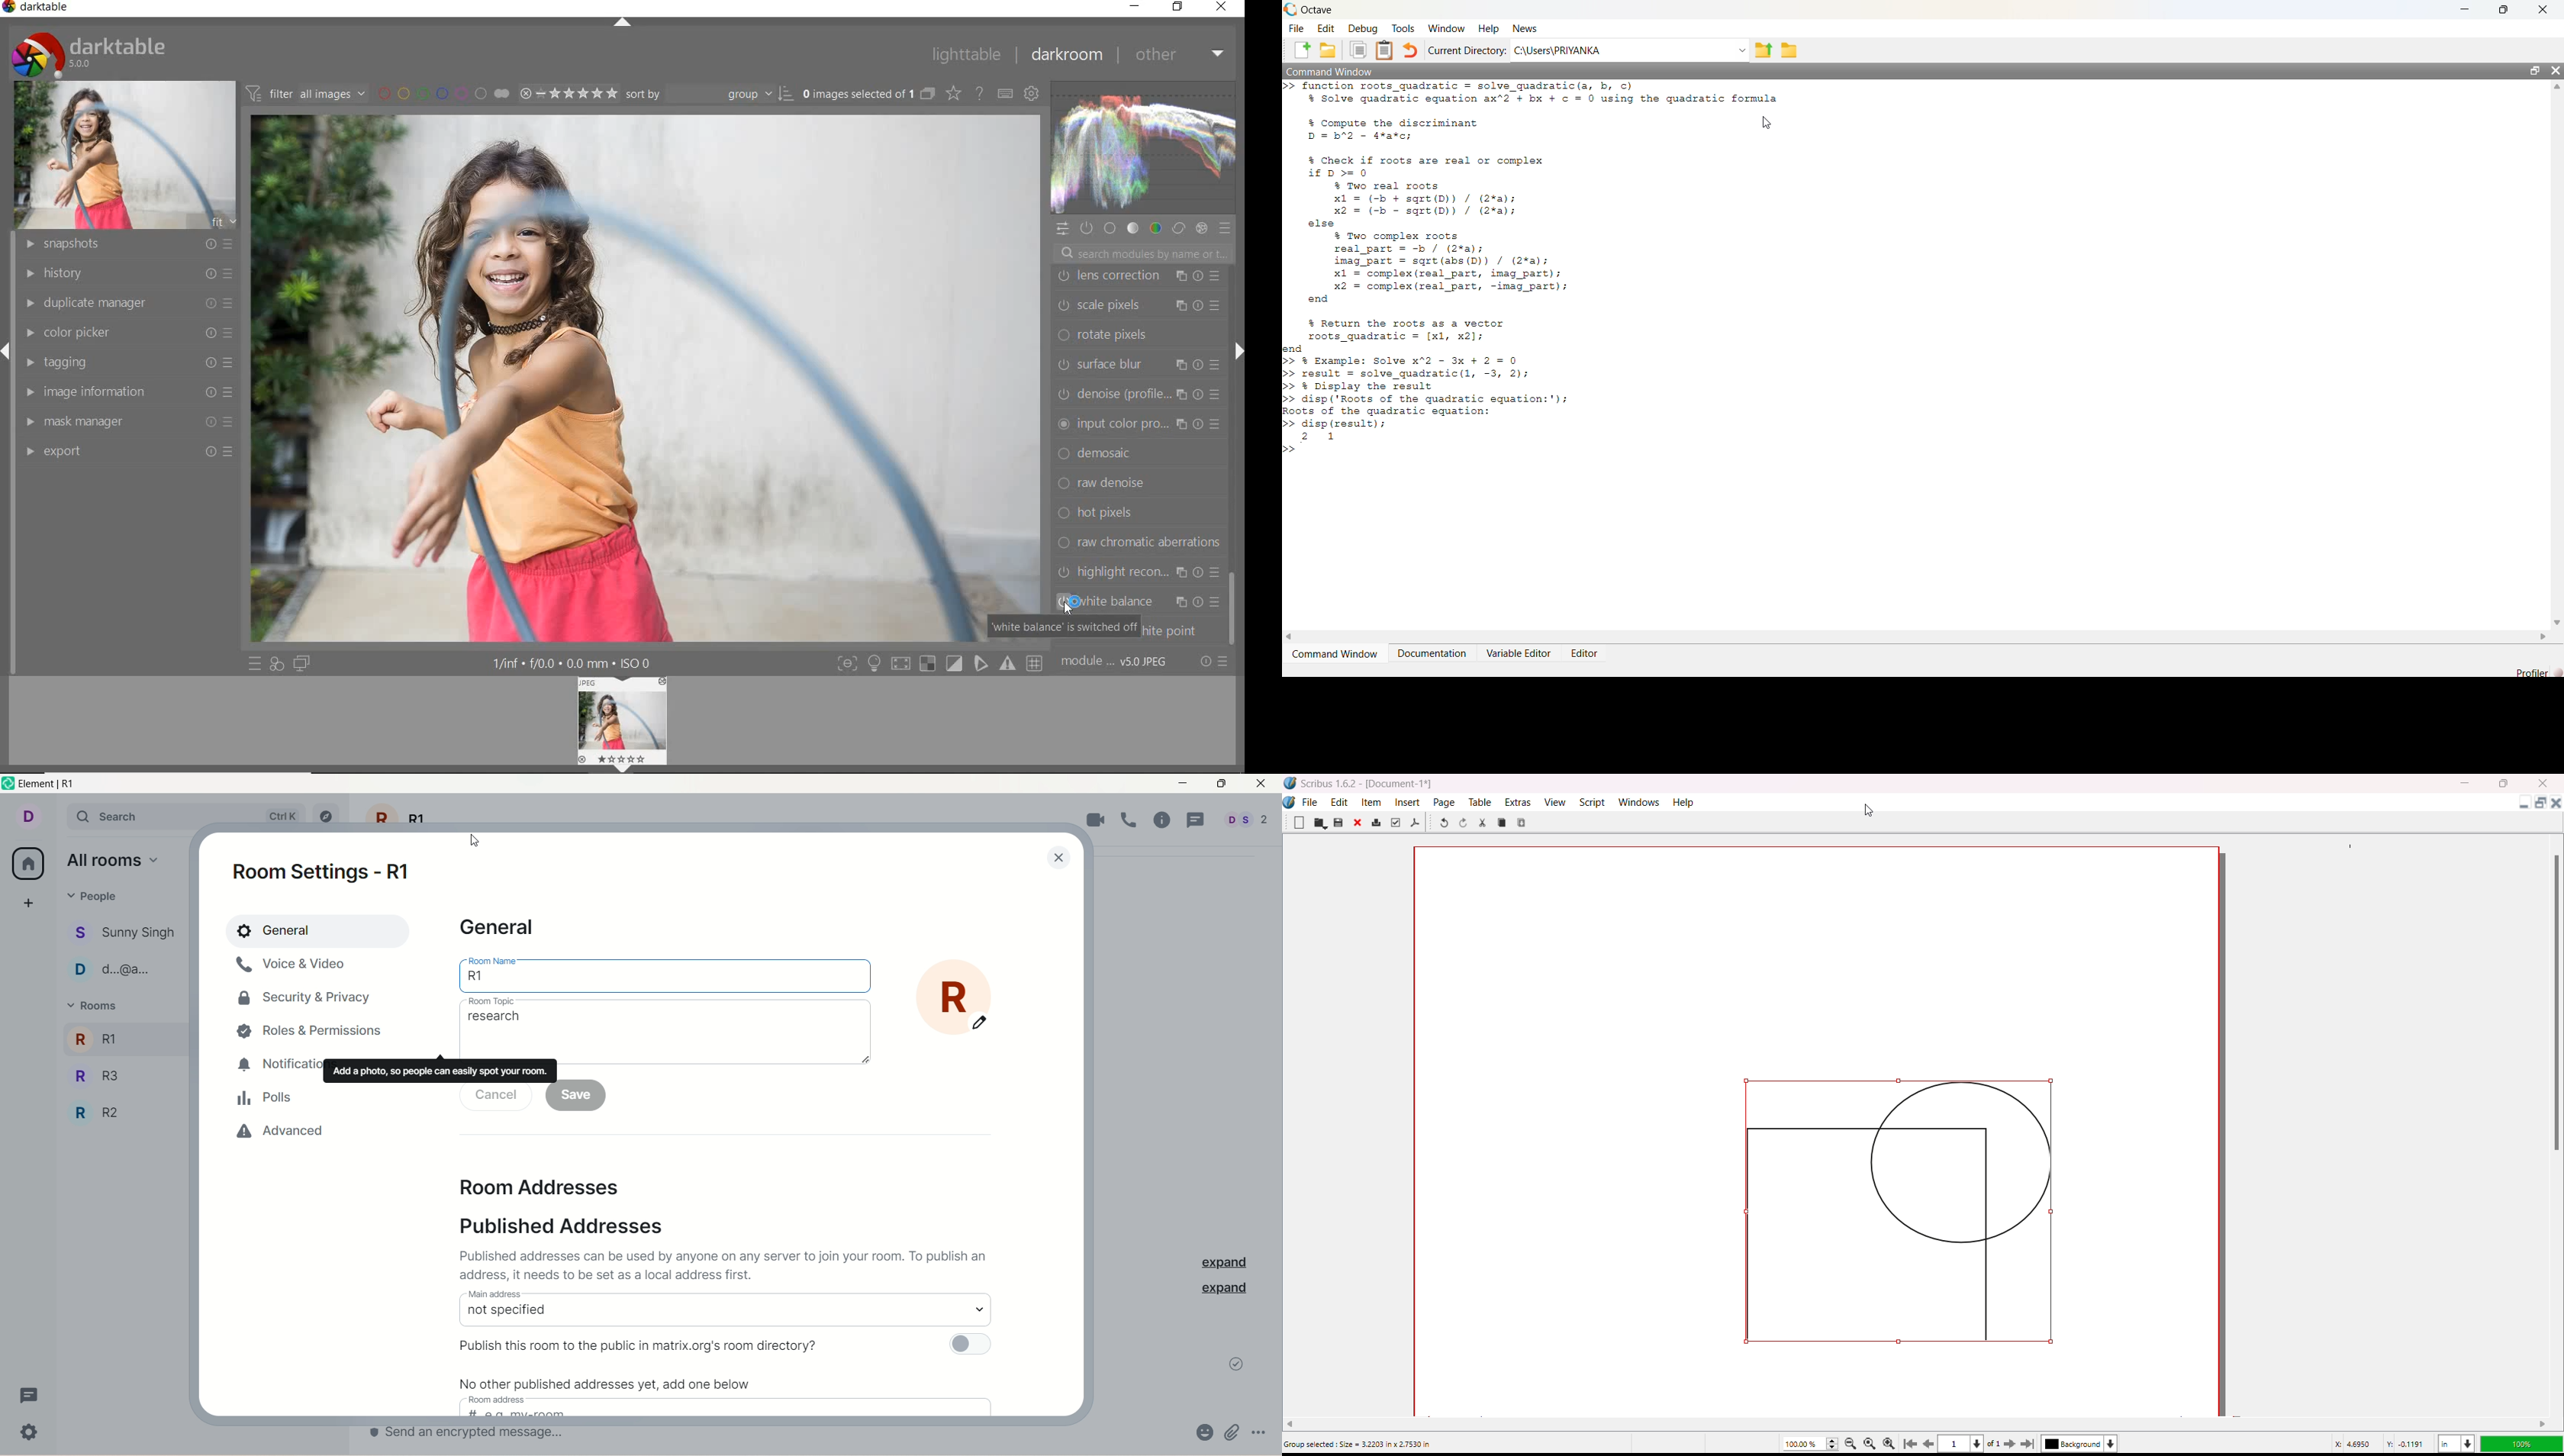  What do you see at coordinates (1178, 227) in the screenshot?
I see `correct` at bounding box center [1178, 227].